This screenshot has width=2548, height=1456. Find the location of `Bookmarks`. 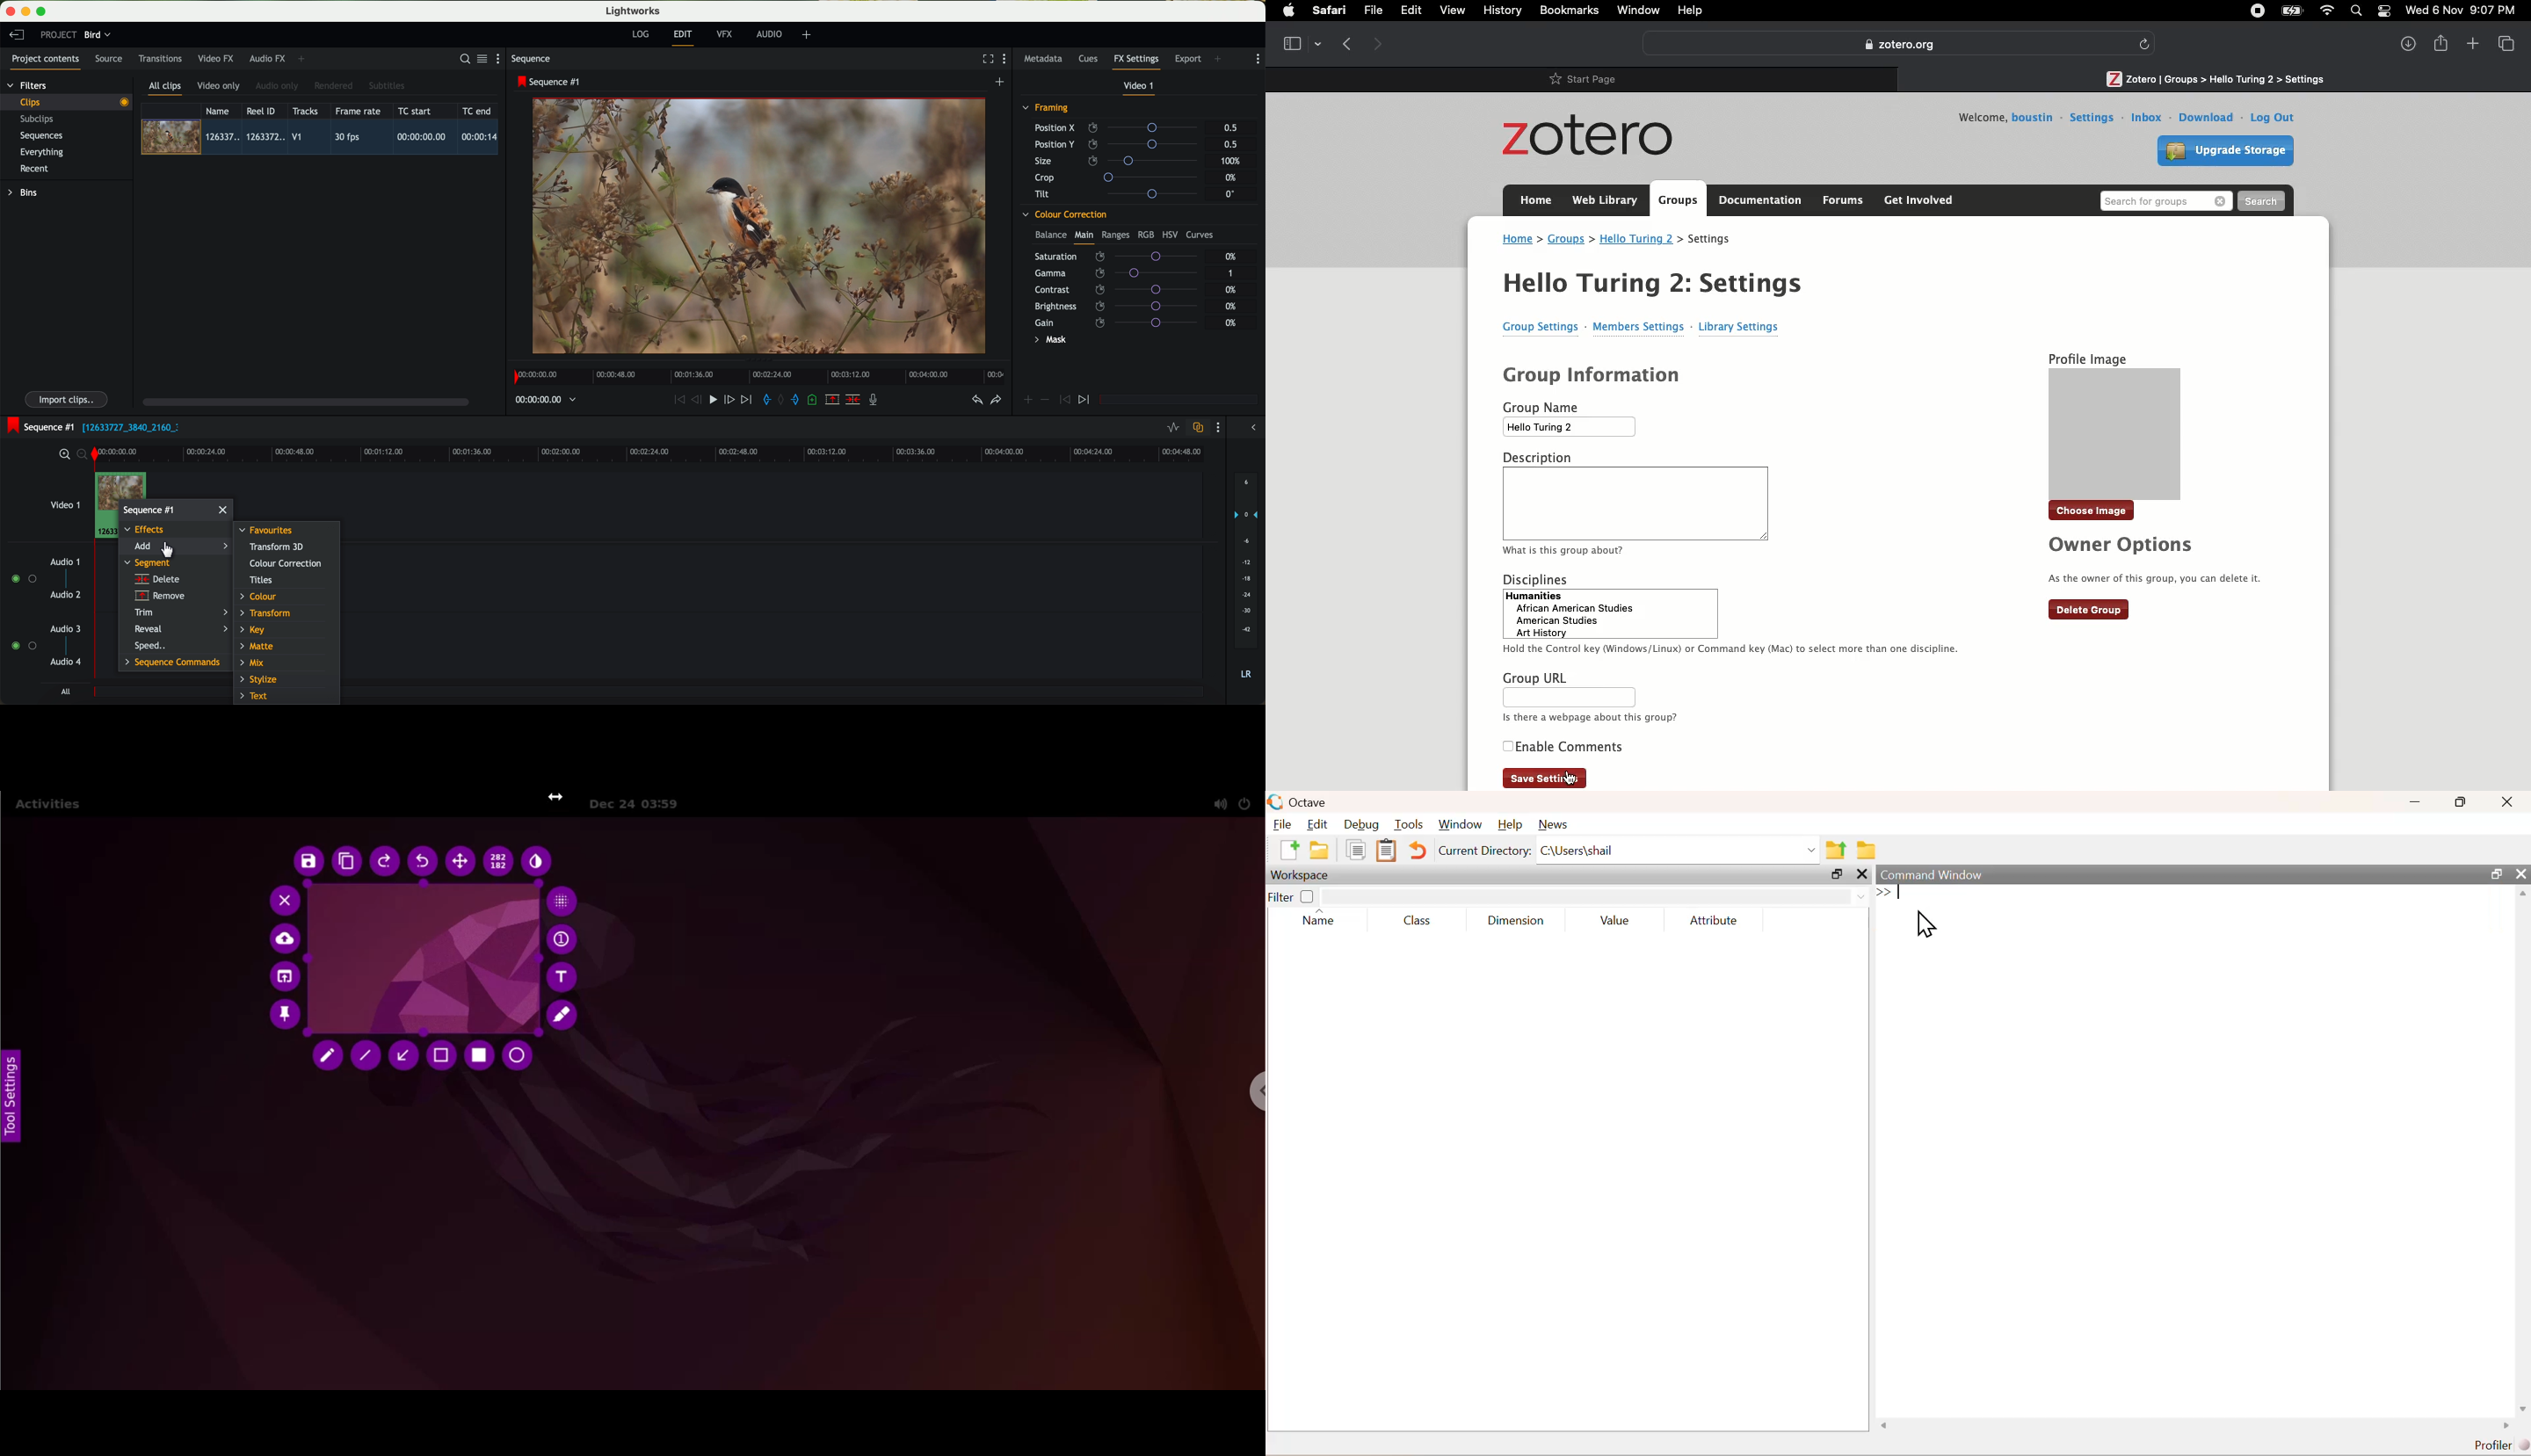

Bookmarks is located at coordinates (1570, 11).